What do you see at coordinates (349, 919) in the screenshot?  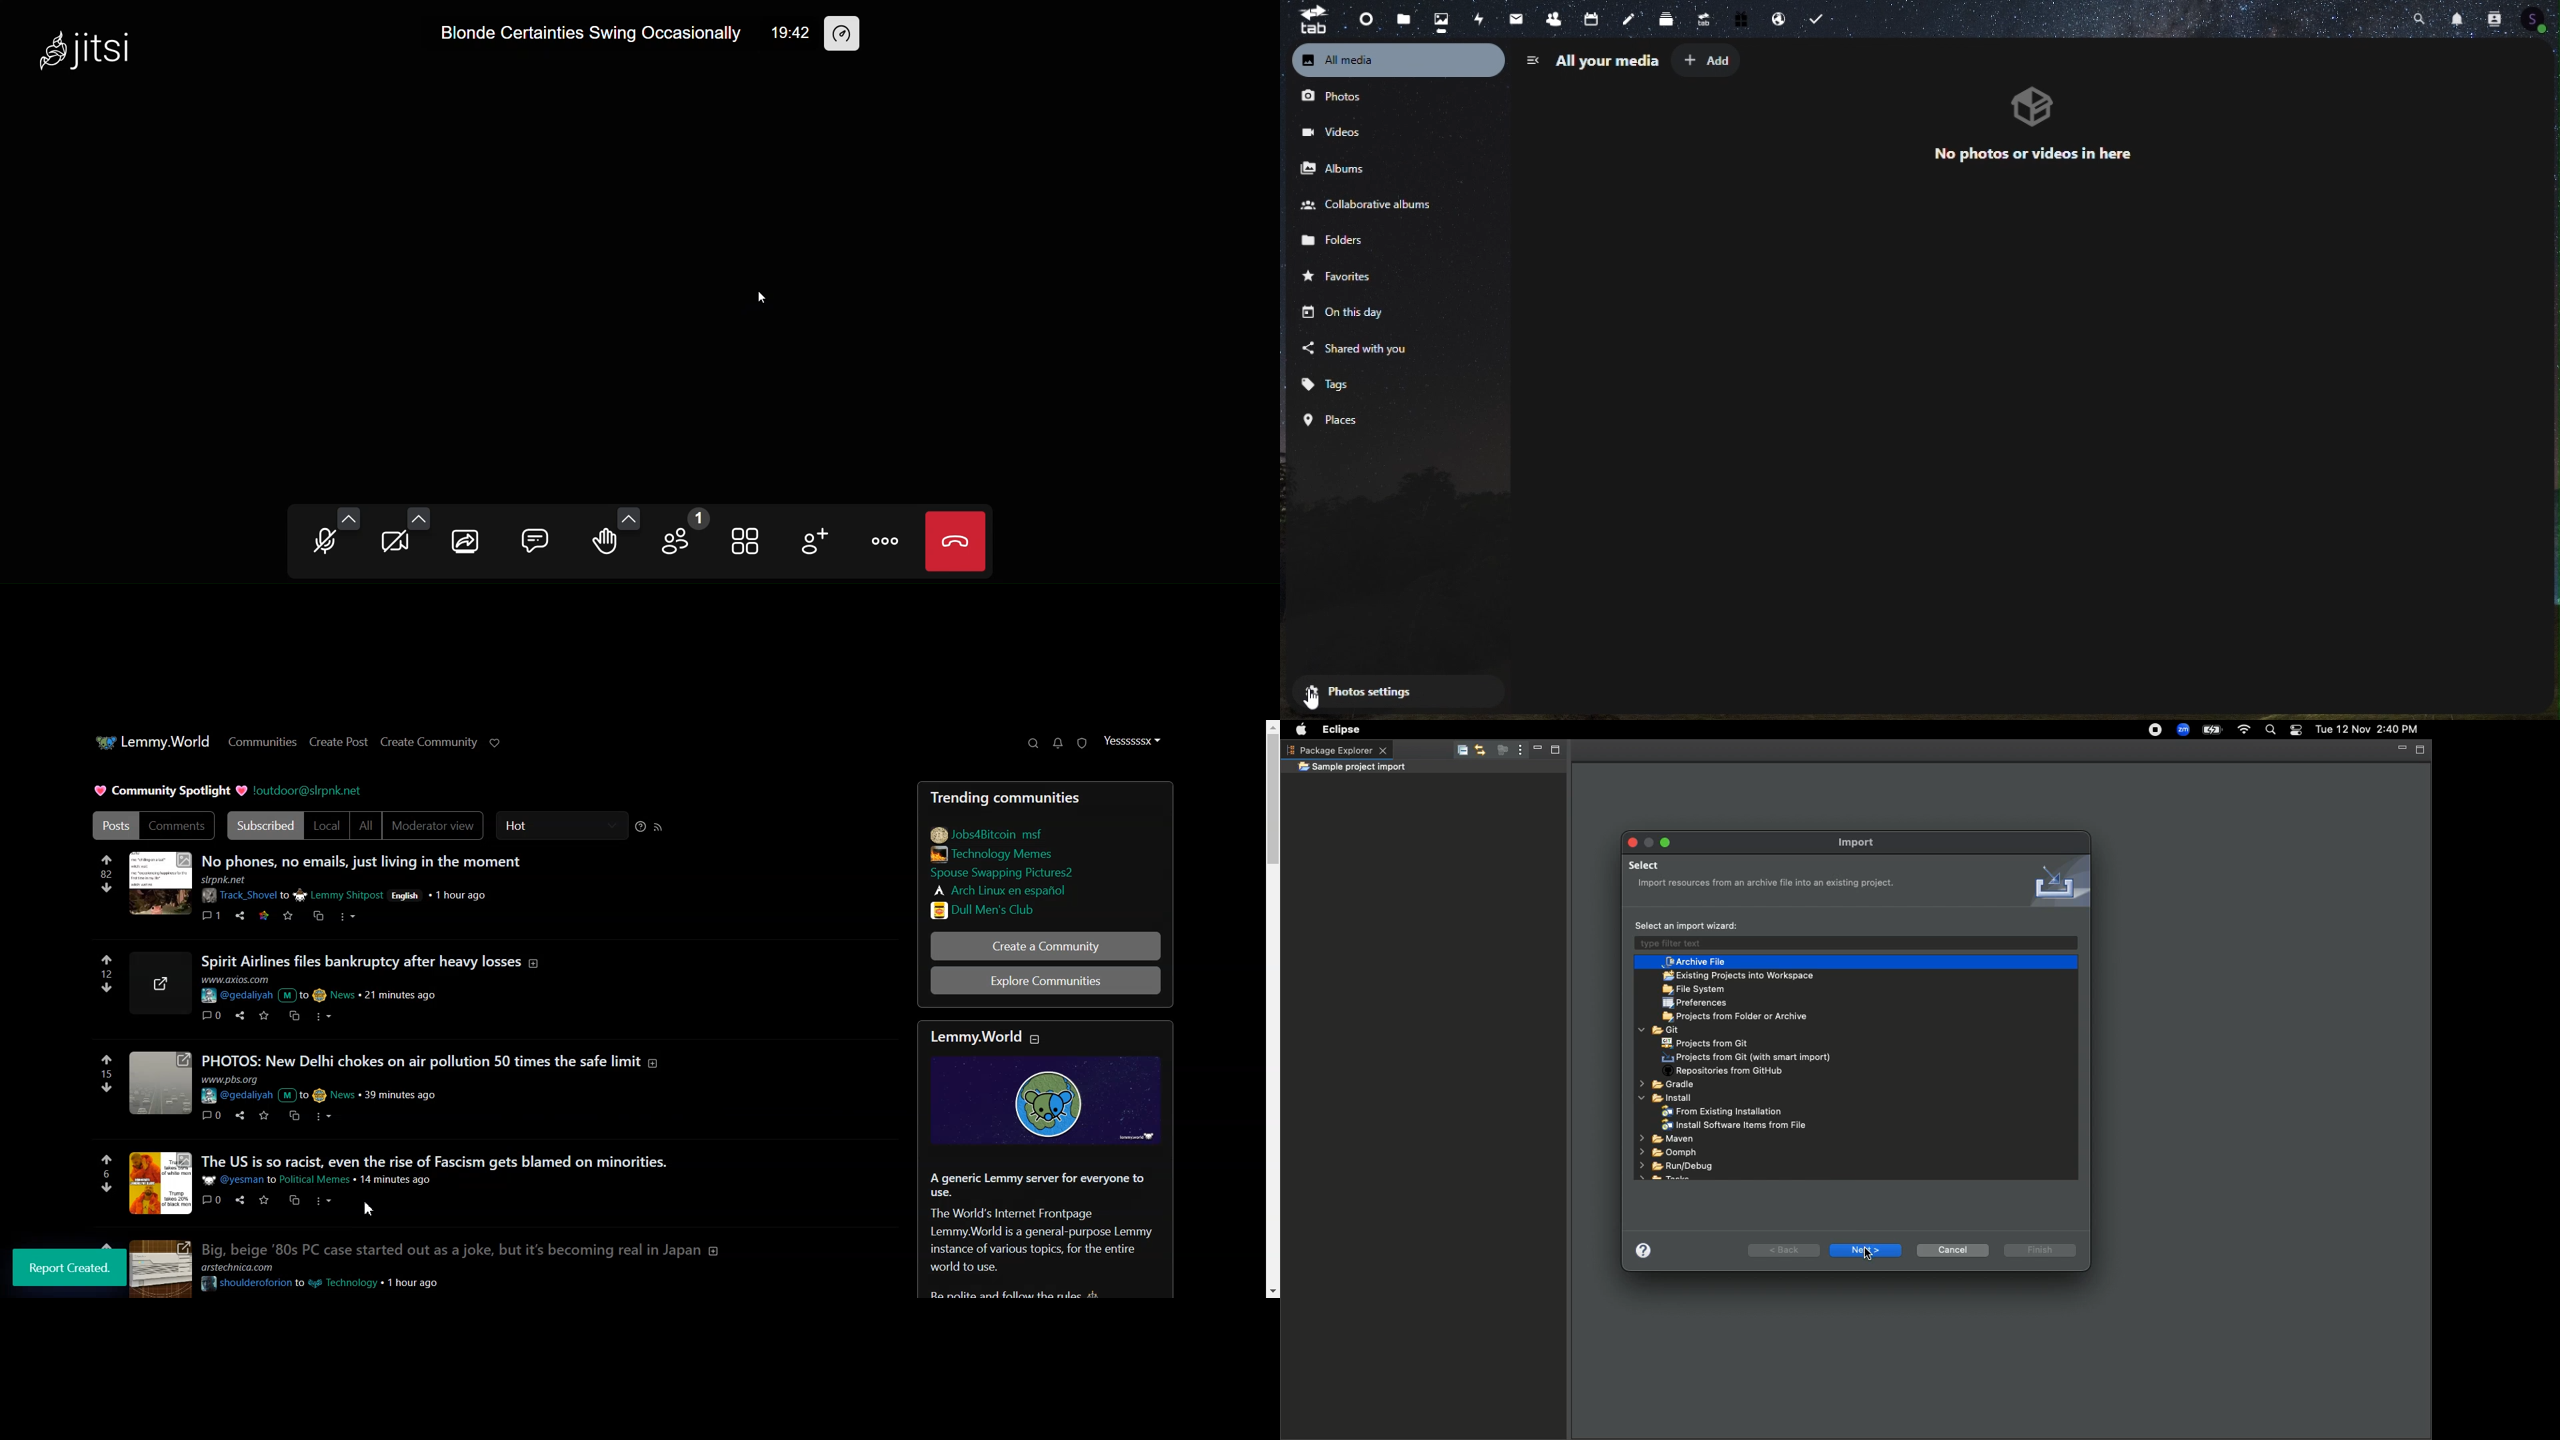 I see `more` at bounding box center [349, 919].